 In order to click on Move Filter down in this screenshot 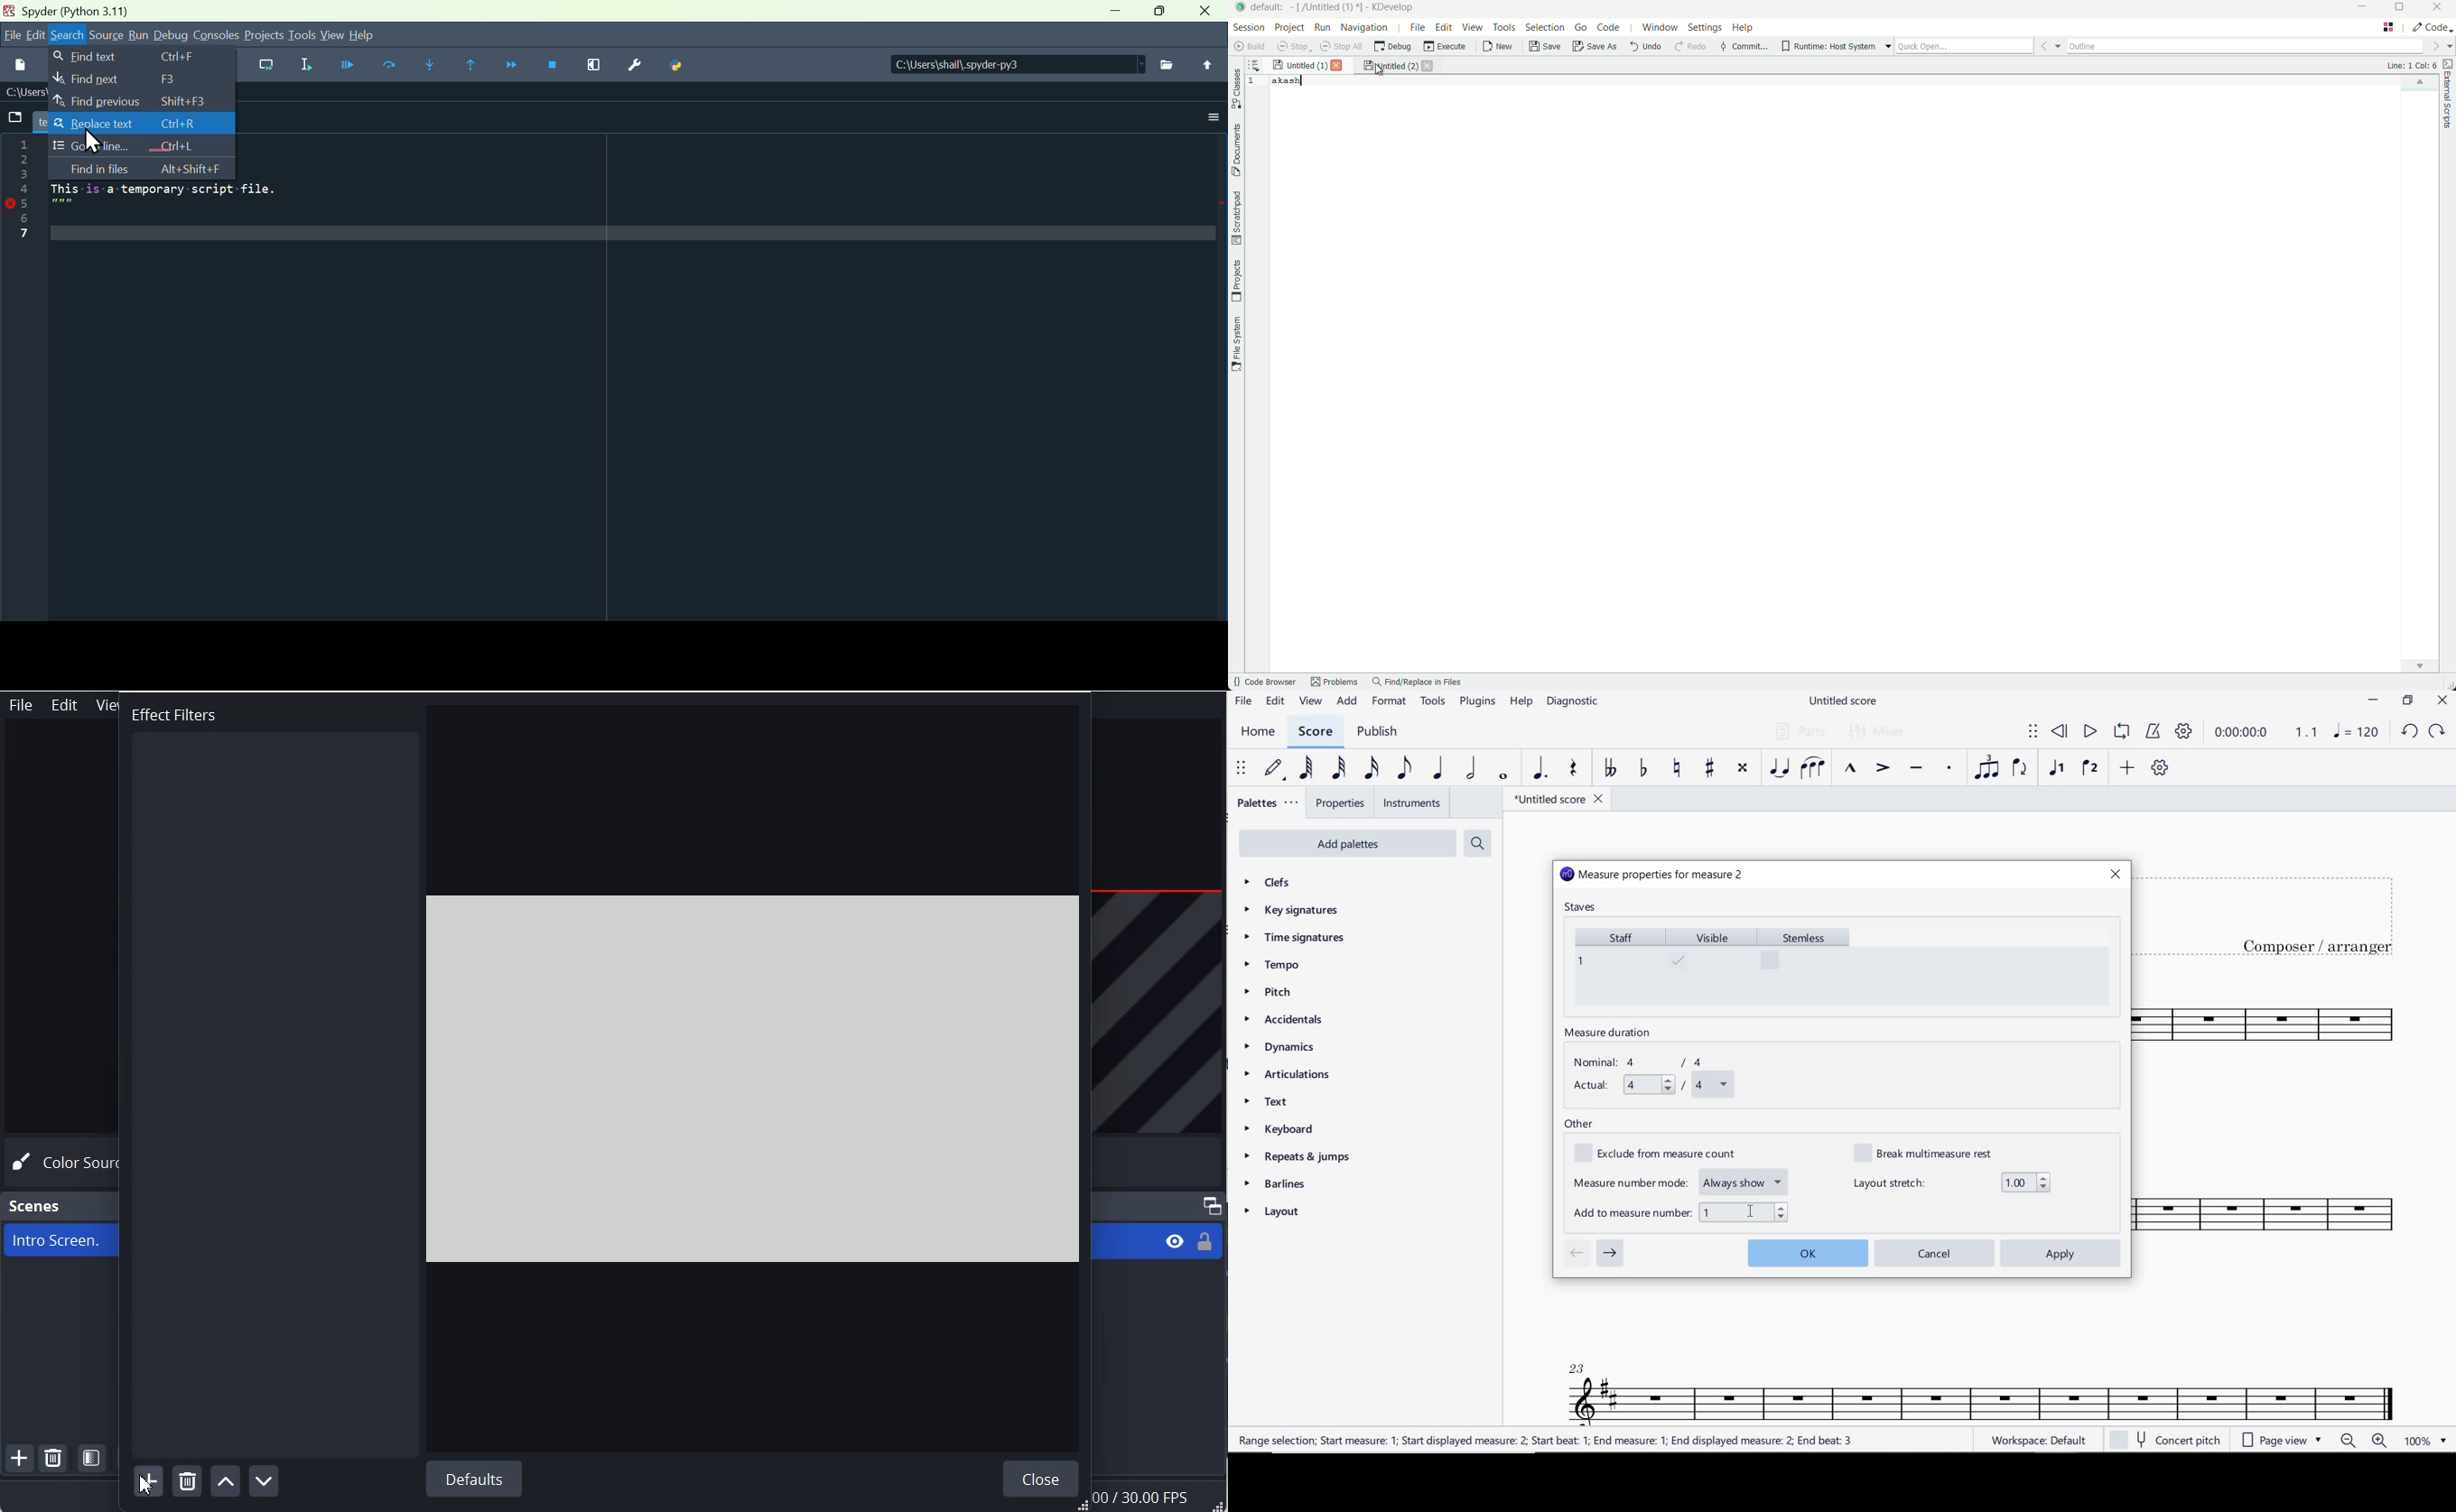, I will do `click(264, 1480)`.